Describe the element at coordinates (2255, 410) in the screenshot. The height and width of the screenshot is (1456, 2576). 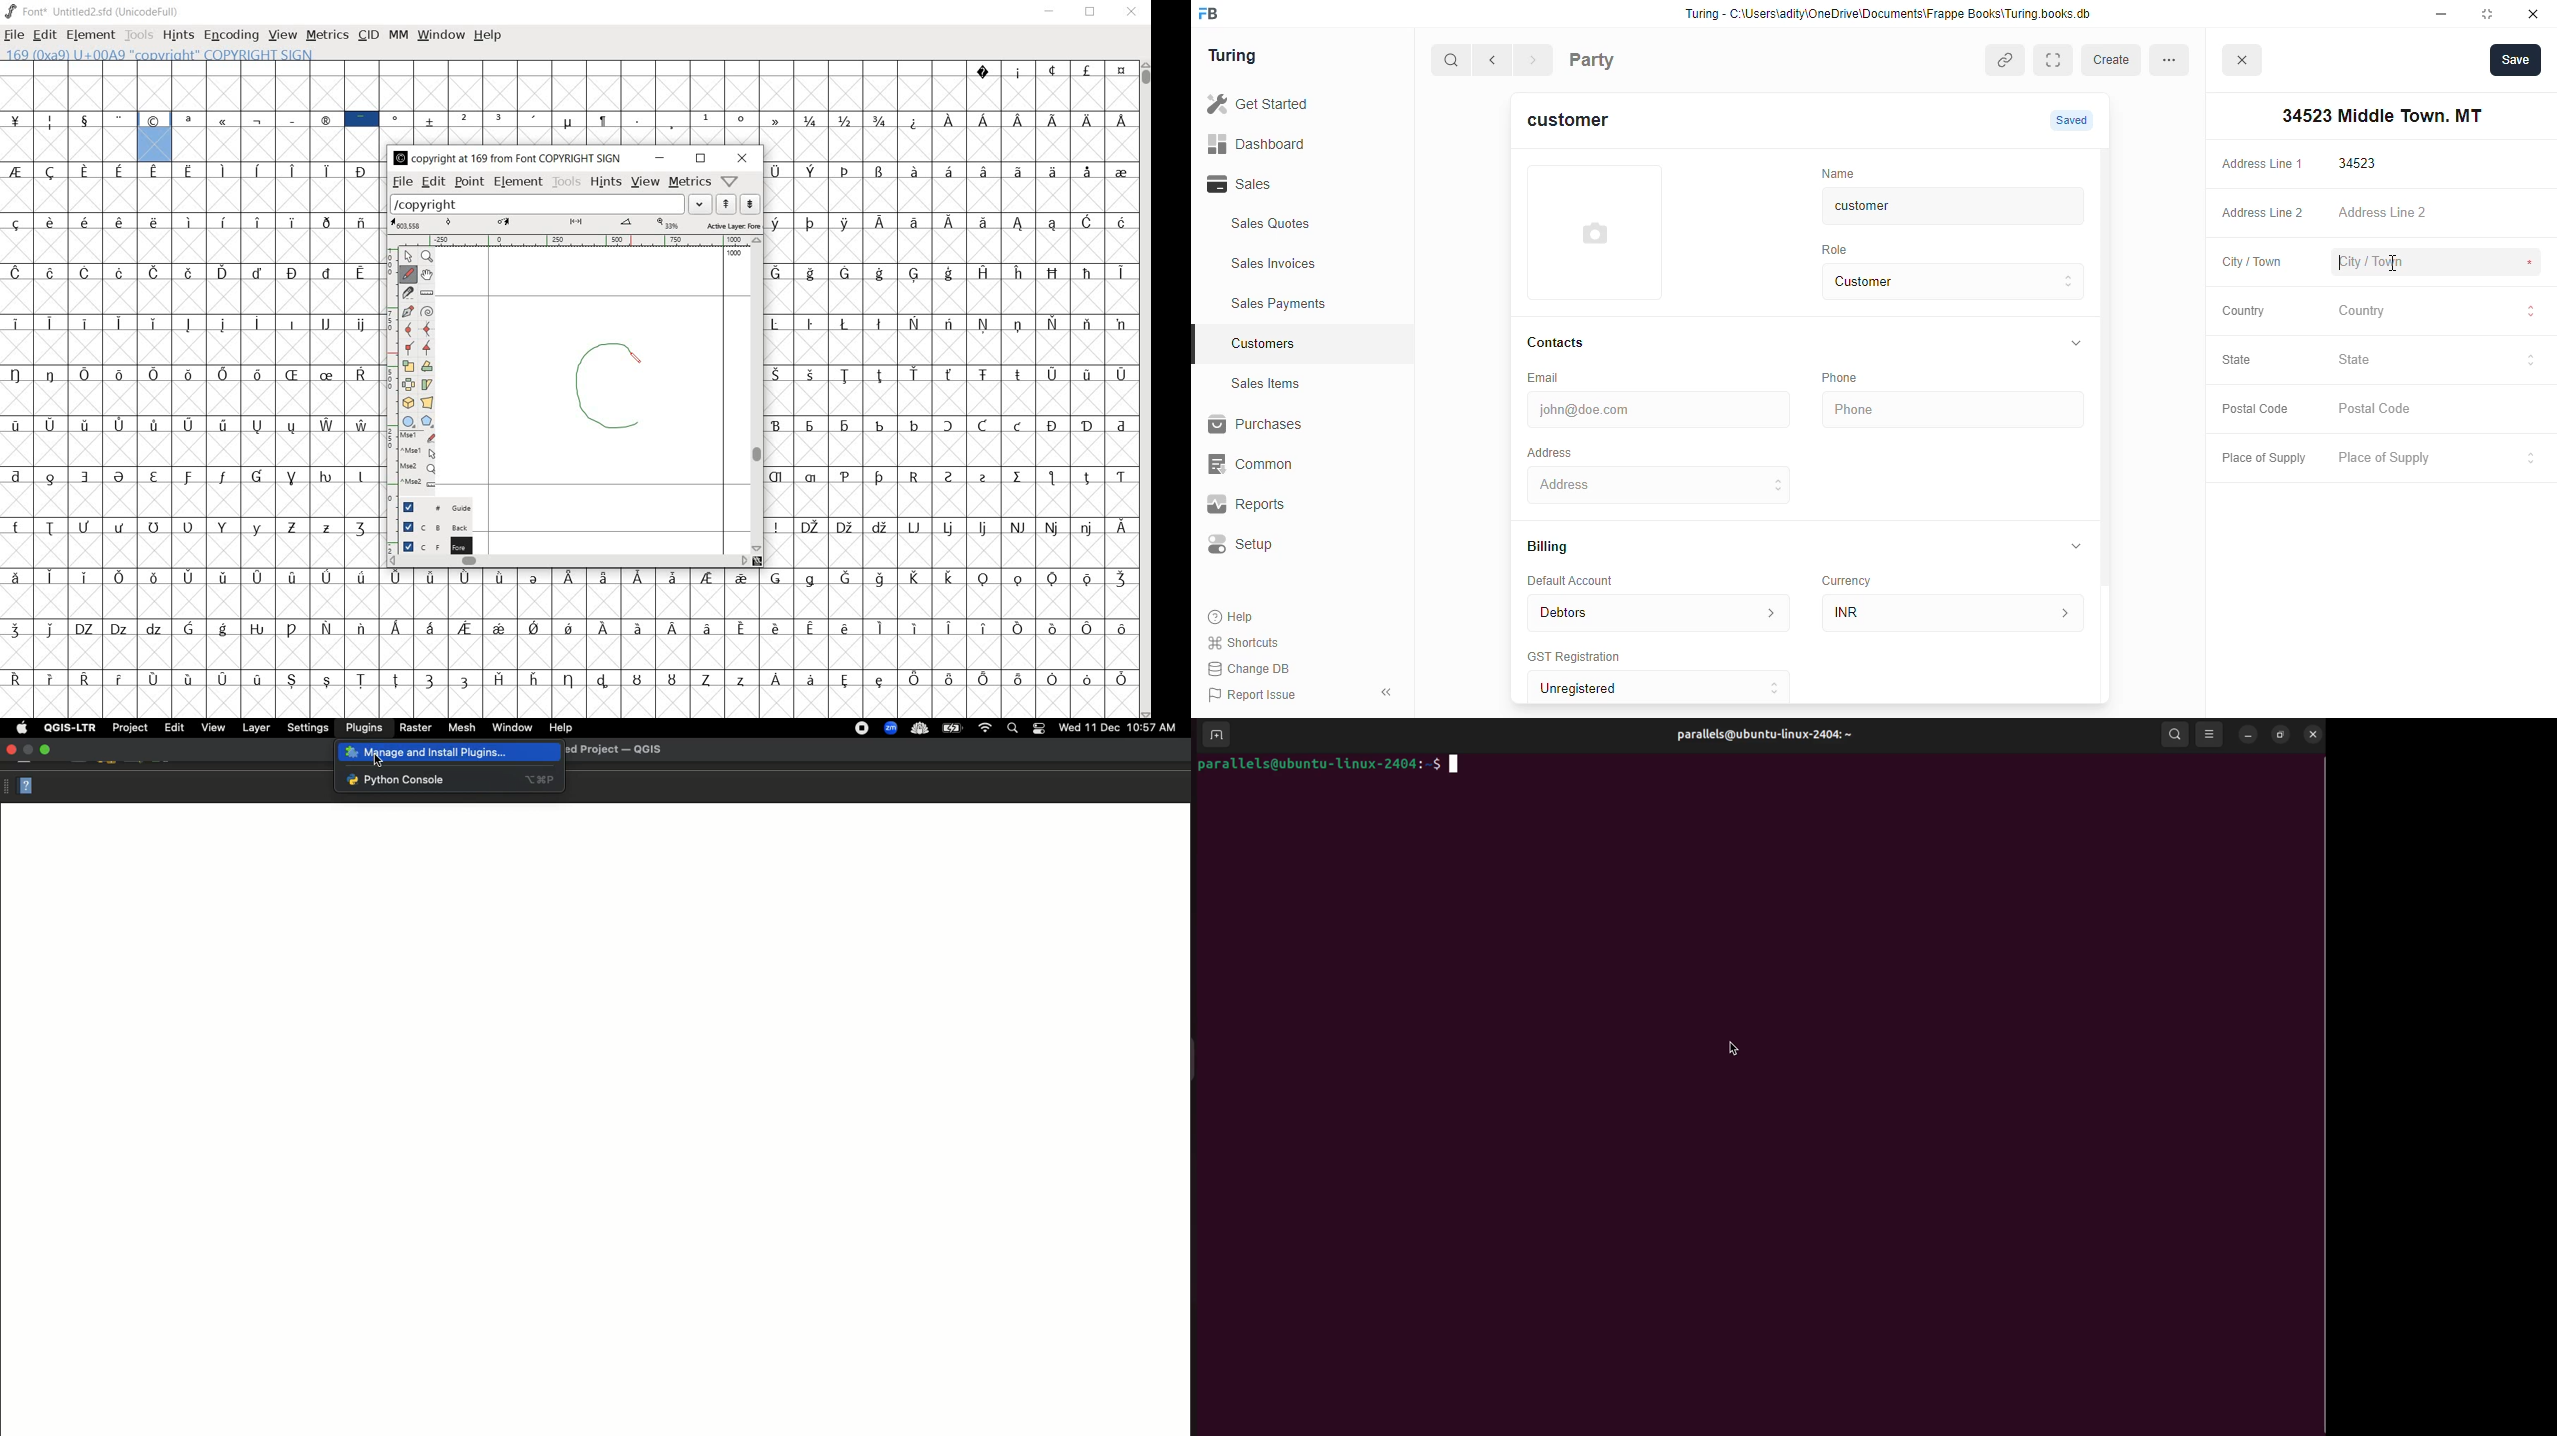
I see `Postal Code` at that location.